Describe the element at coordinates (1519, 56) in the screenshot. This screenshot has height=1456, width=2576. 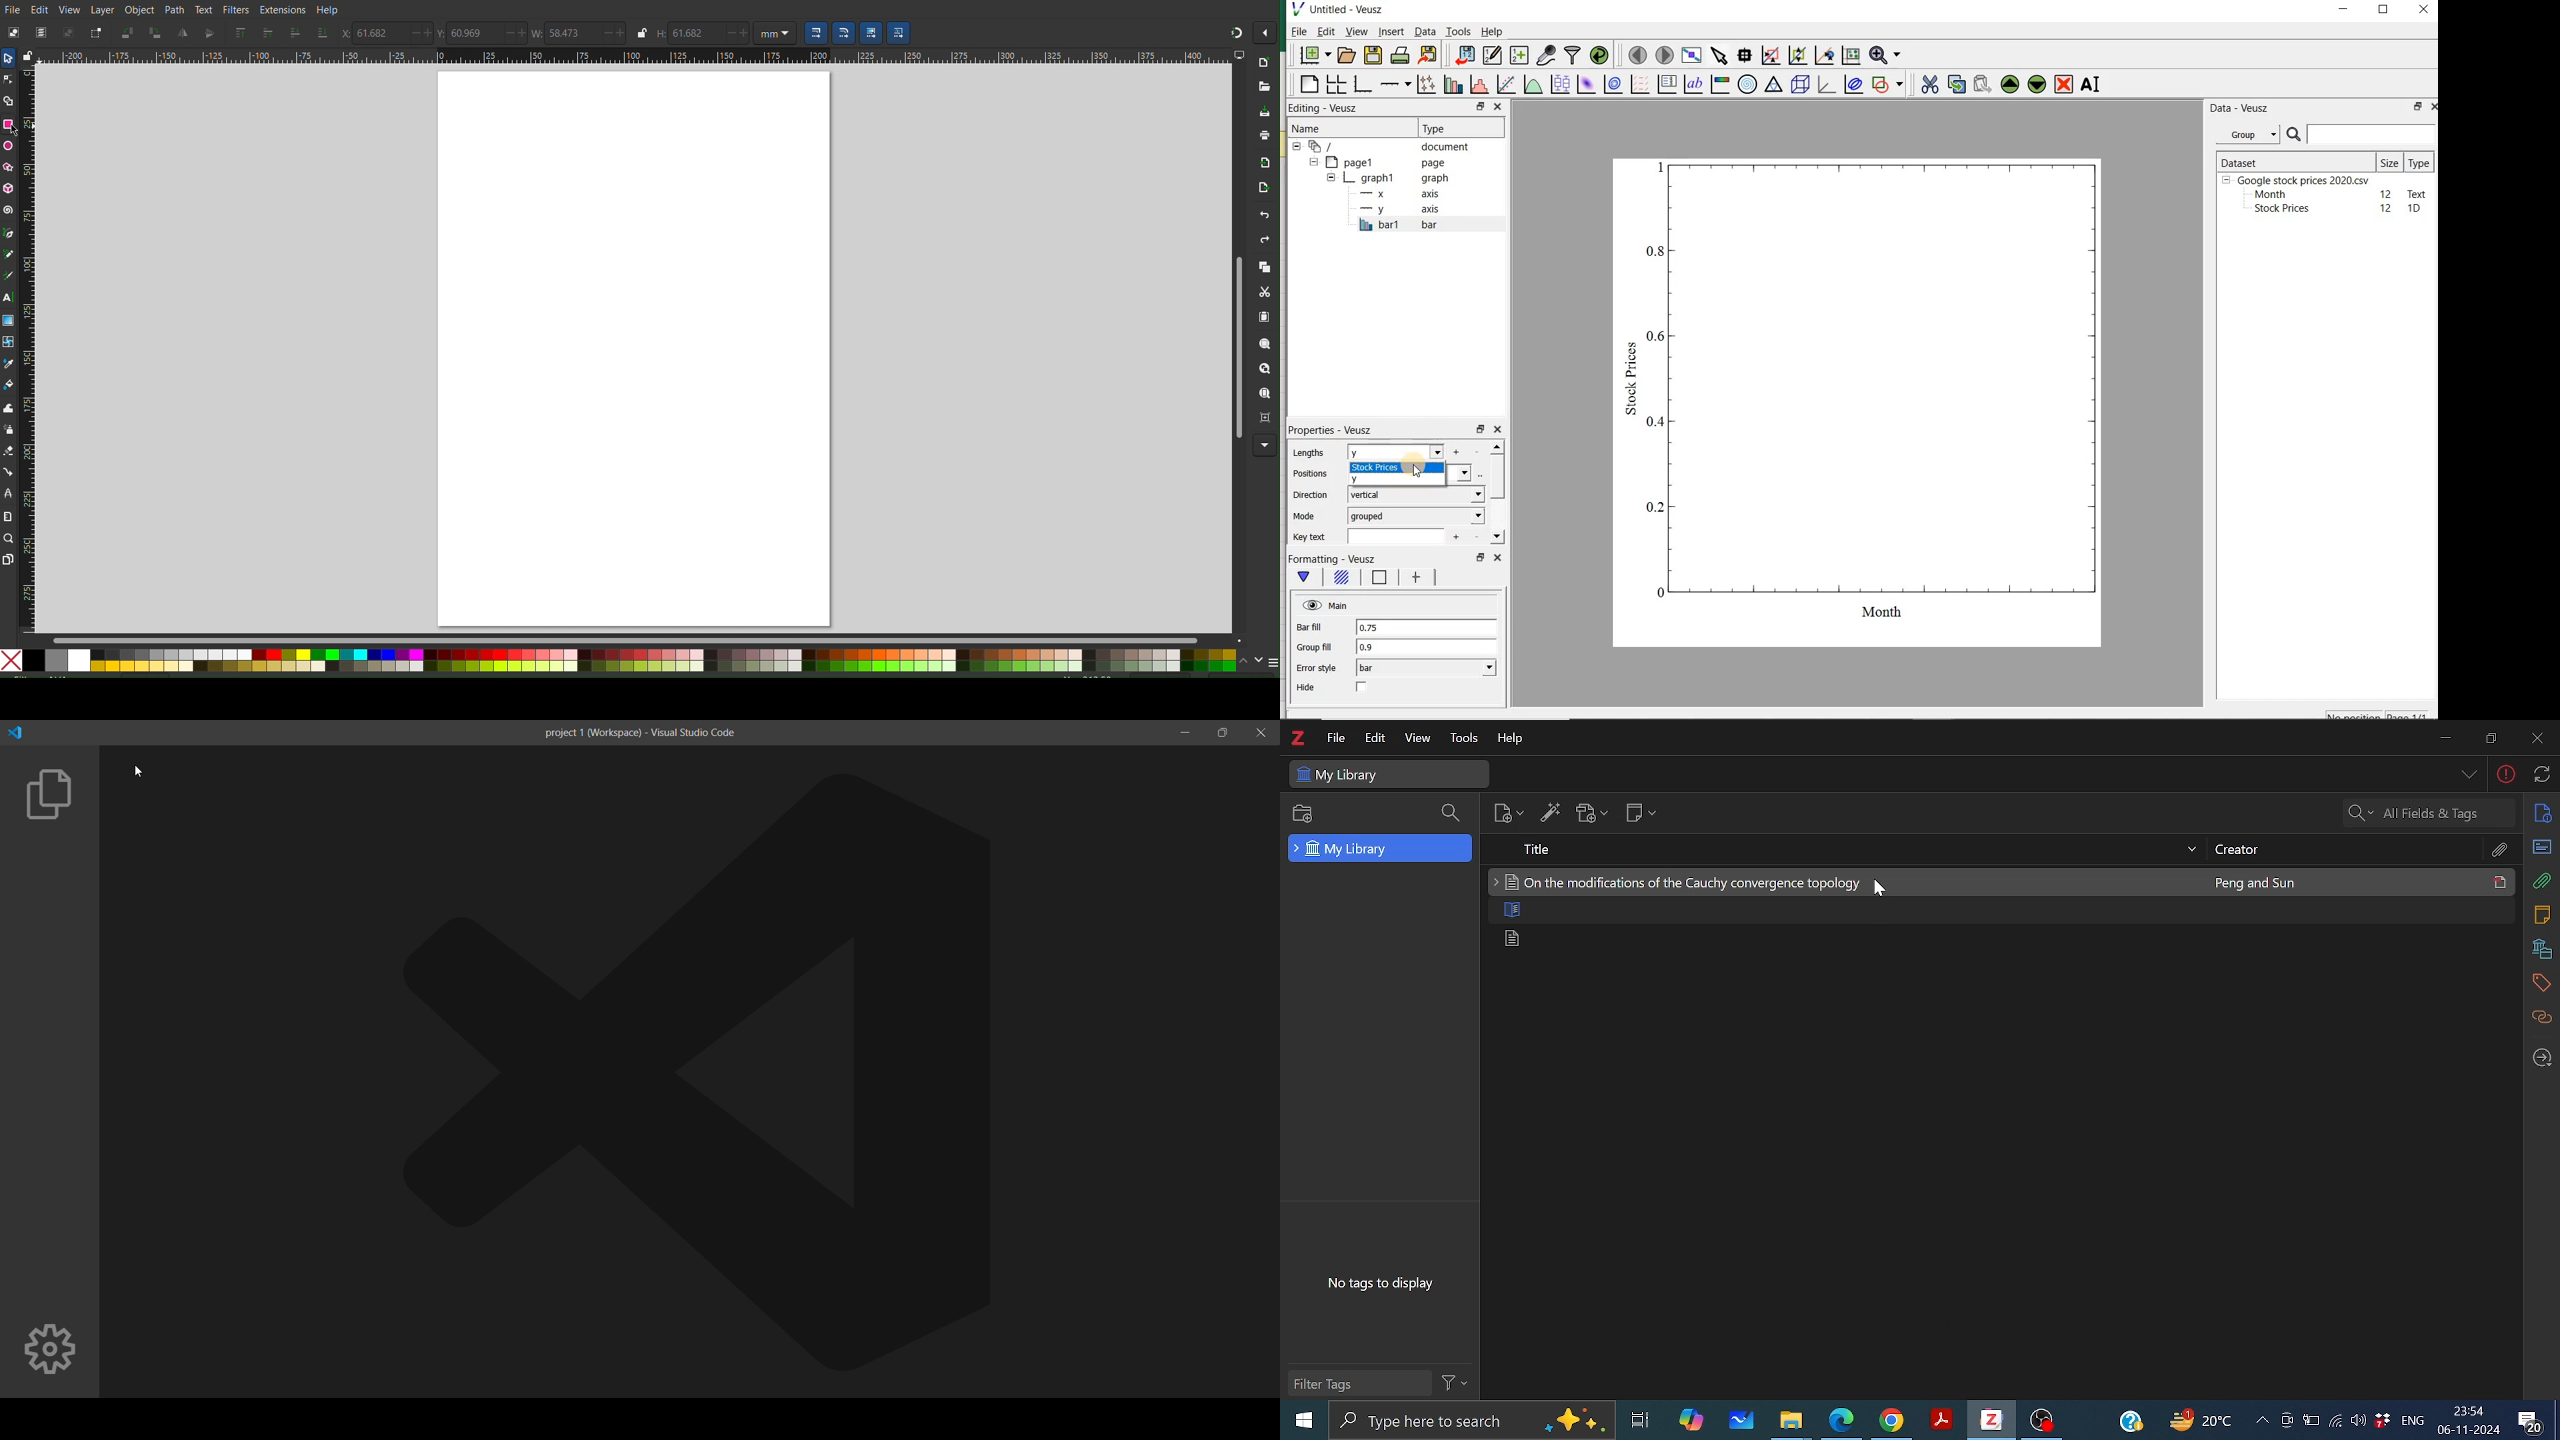
I see `create new datasets` at that location.